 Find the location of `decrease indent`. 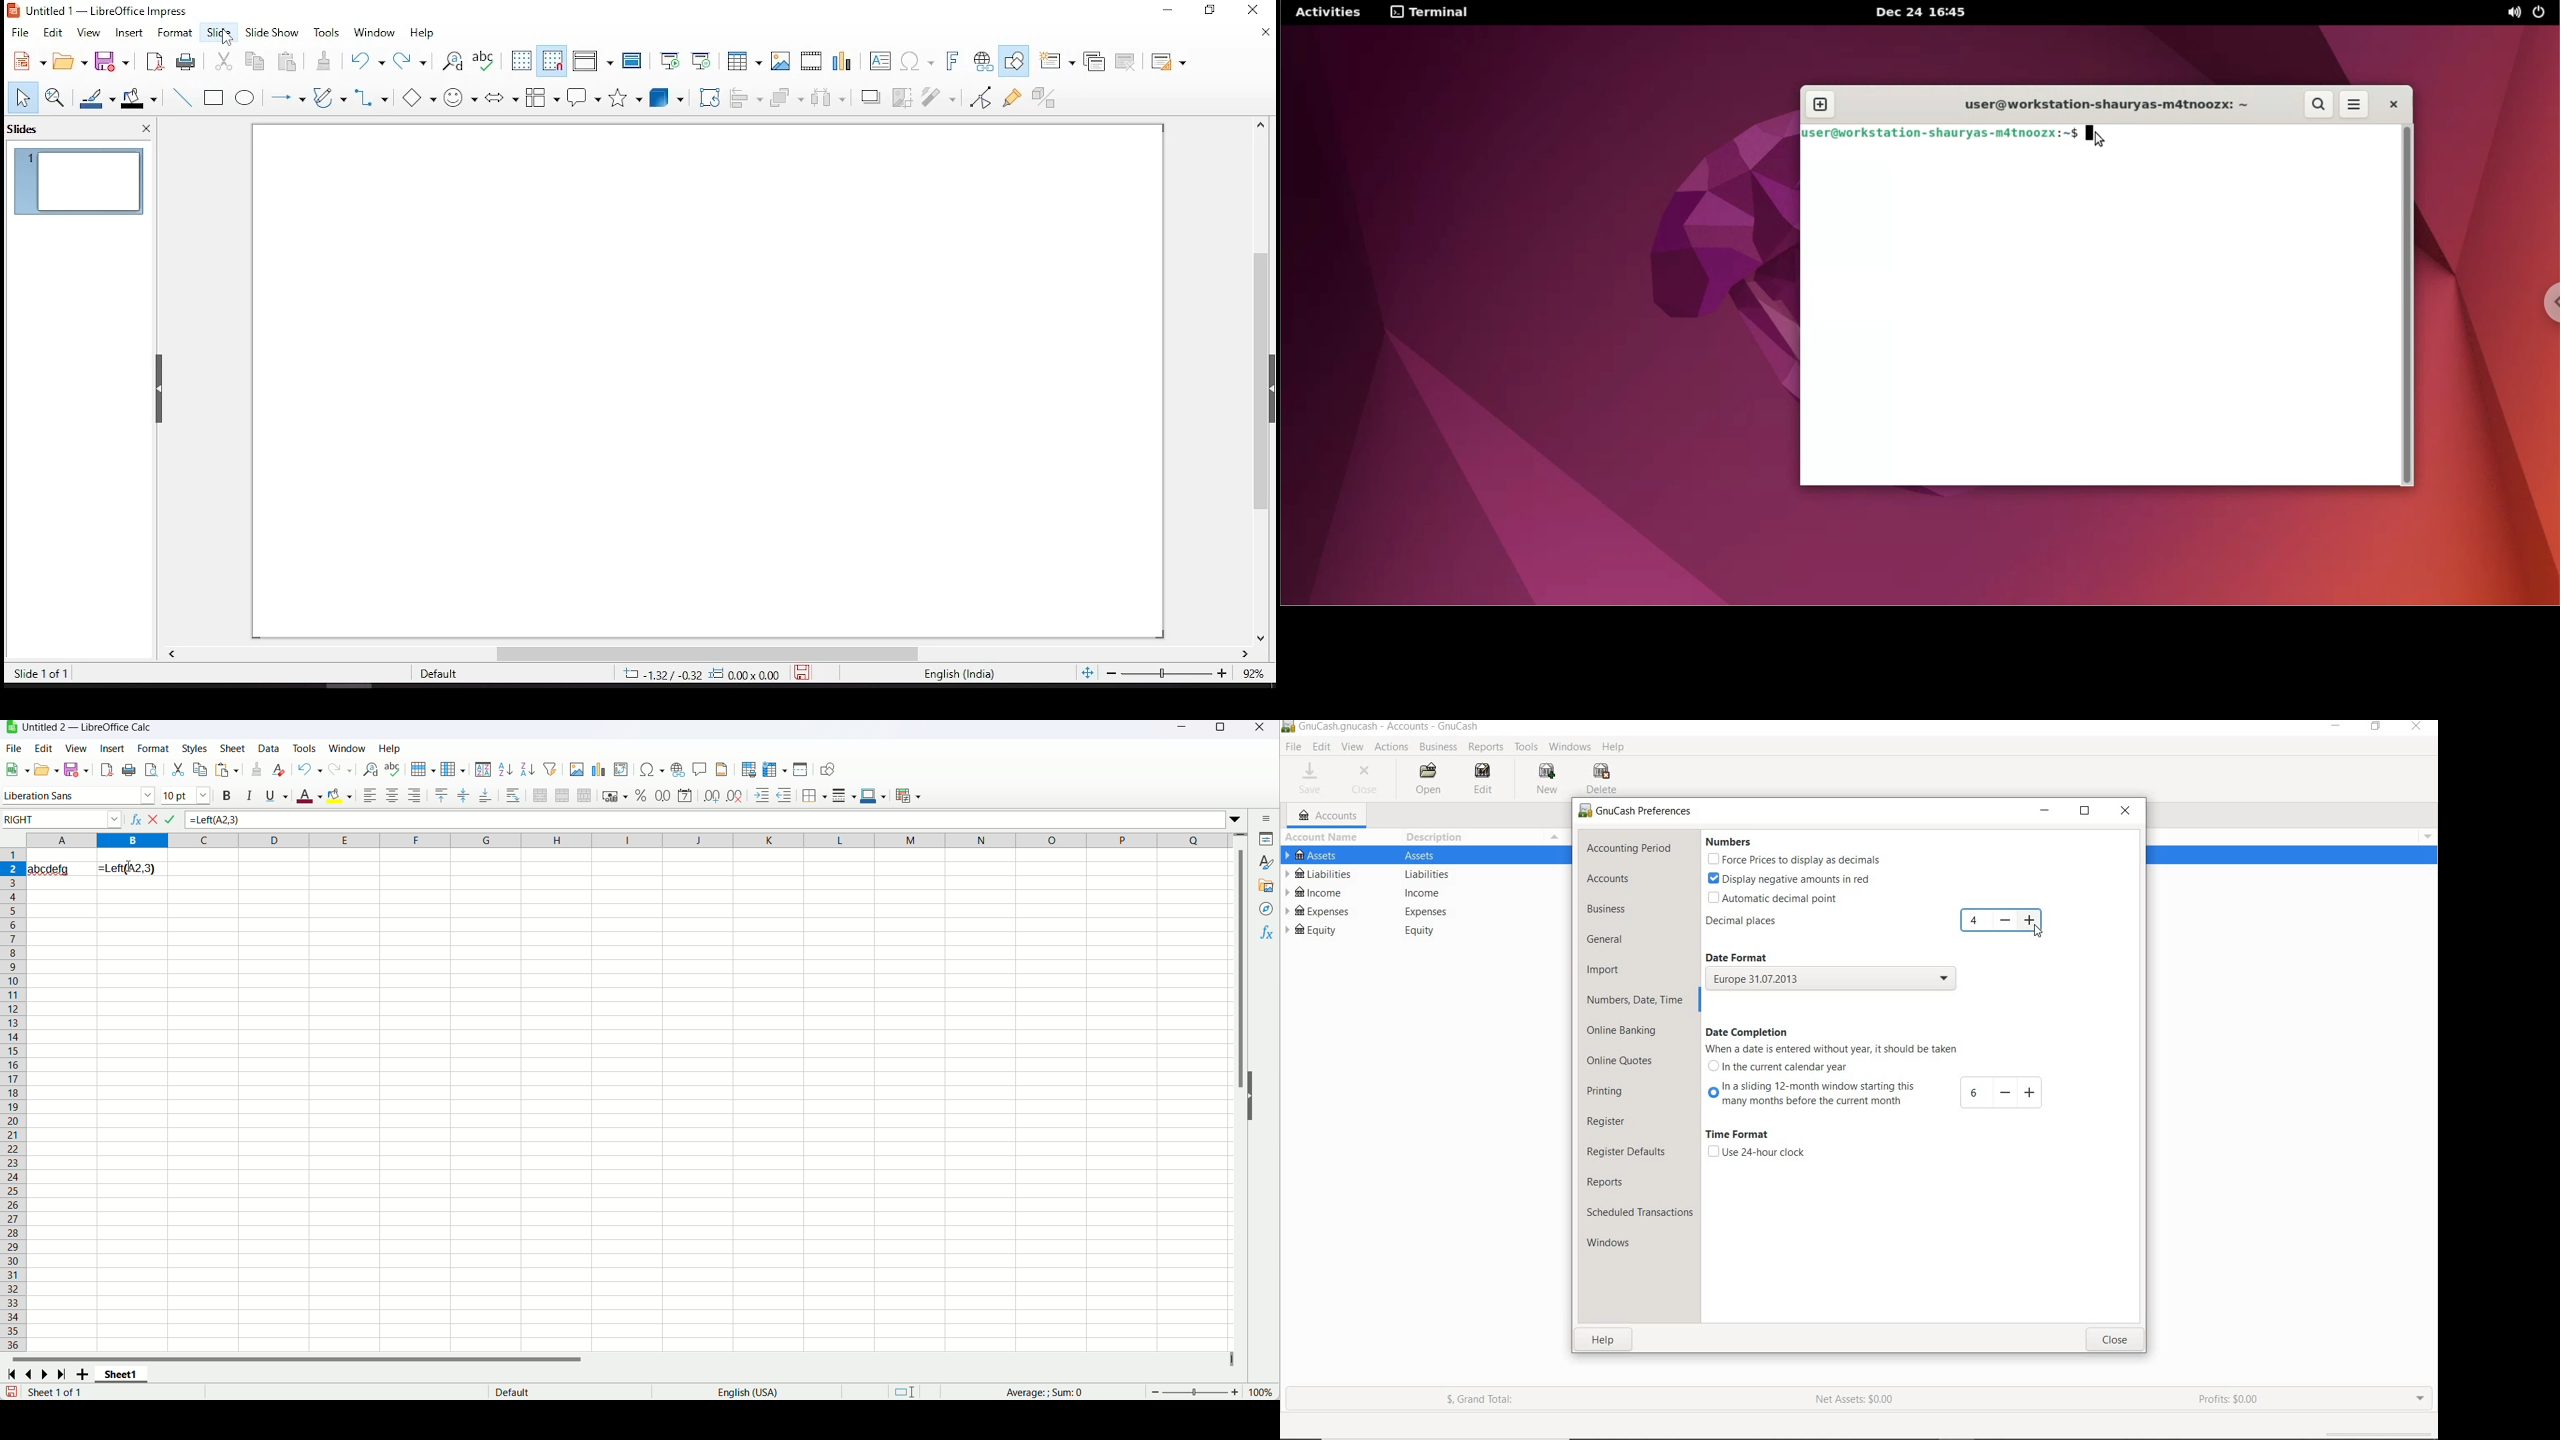

decrease indent is located at coordinates (785, 795).